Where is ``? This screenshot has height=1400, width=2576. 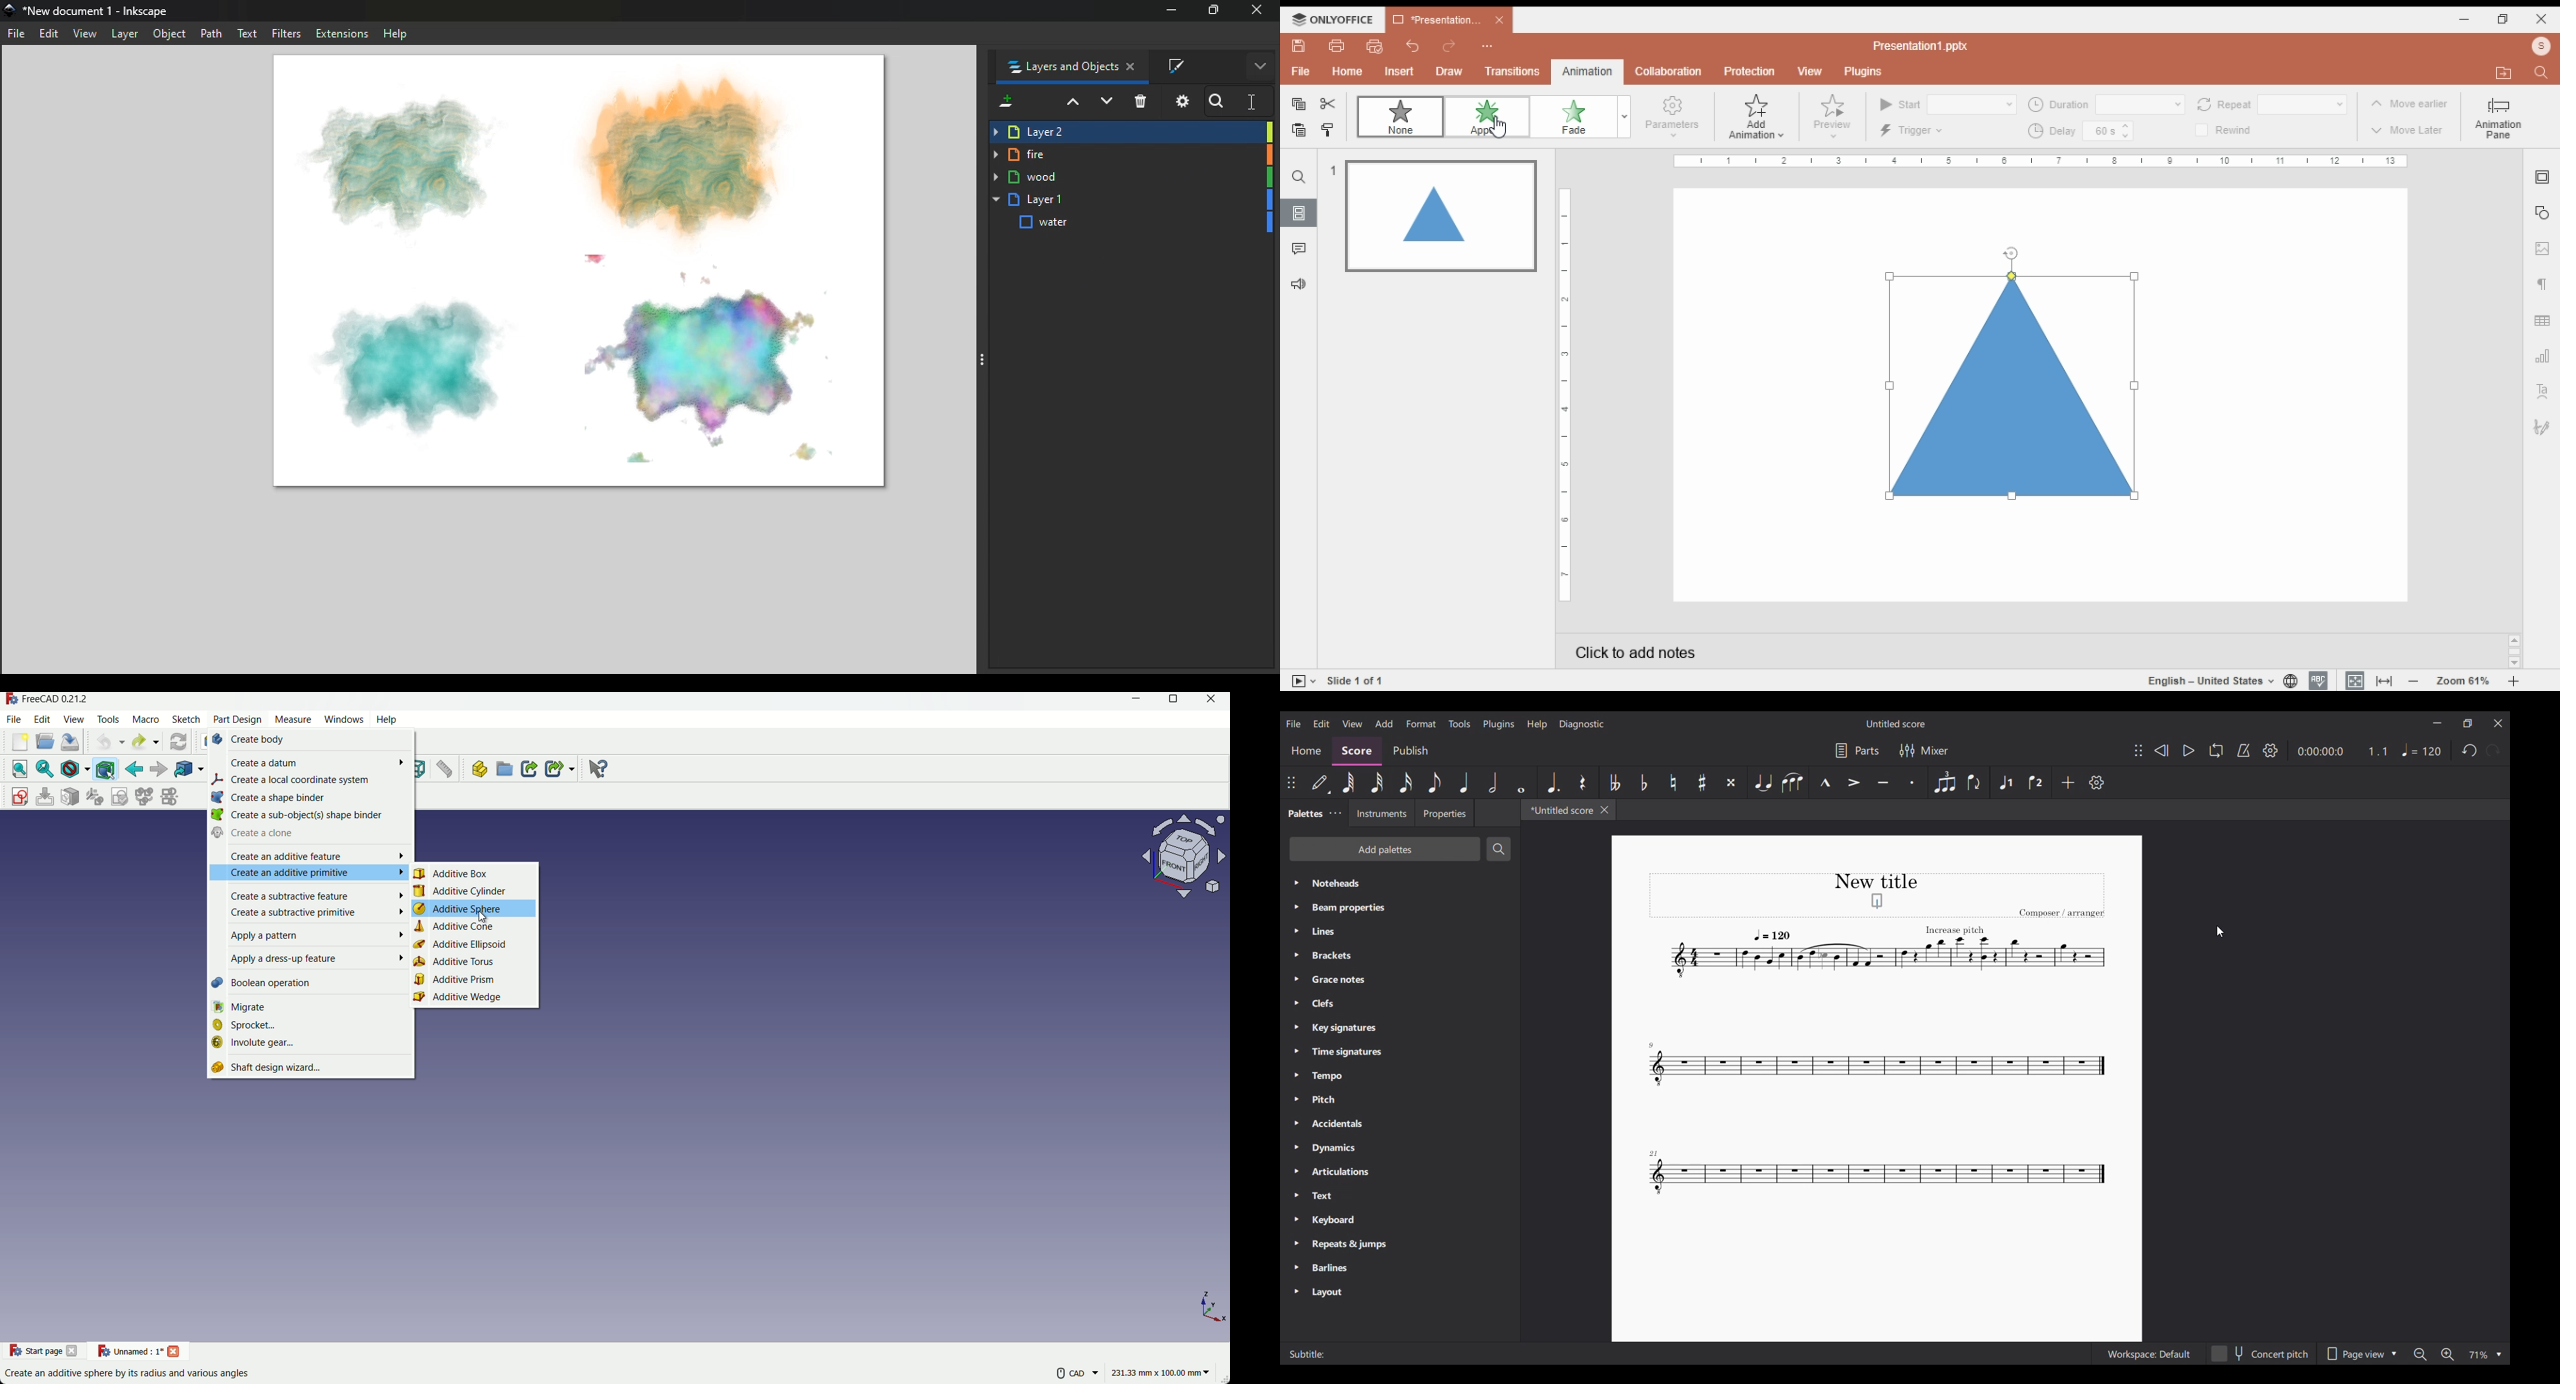
 is located at coordinates (2542, 428).